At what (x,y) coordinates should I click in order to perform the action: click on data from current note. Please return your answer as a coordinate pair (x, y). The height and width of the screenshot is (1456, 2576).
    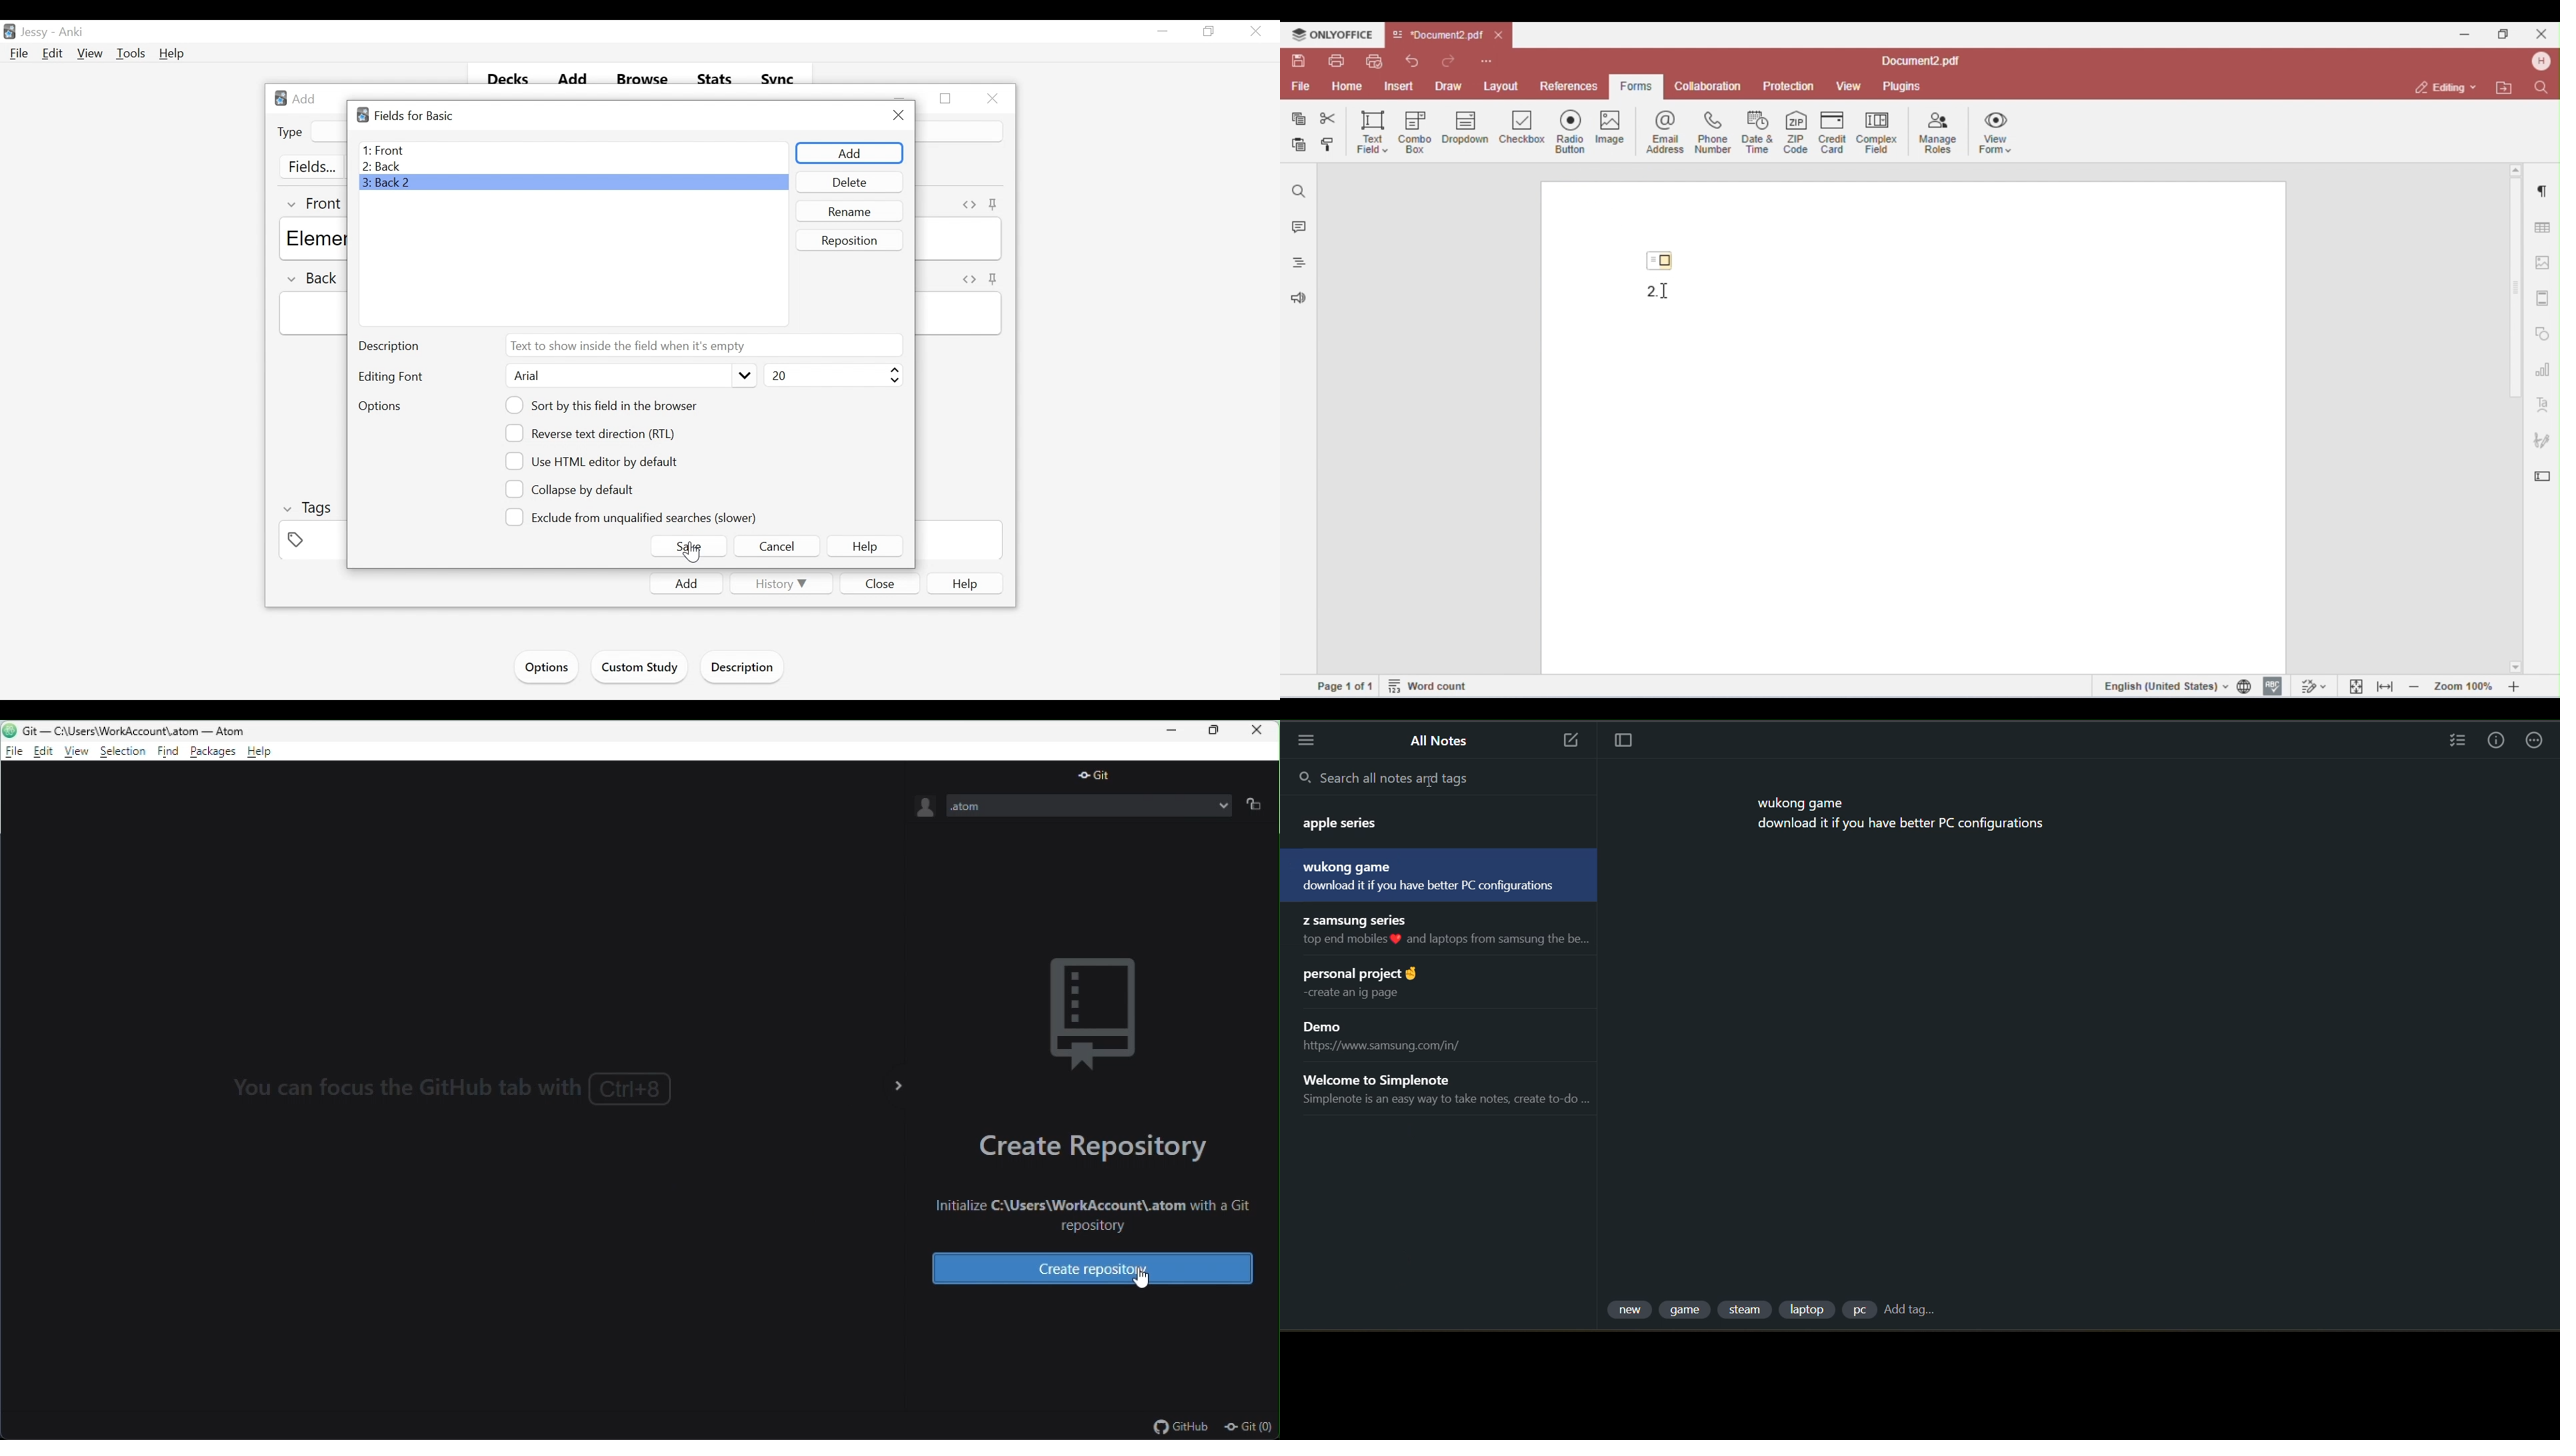
    Looking at the image, I should click on (1905, 816).